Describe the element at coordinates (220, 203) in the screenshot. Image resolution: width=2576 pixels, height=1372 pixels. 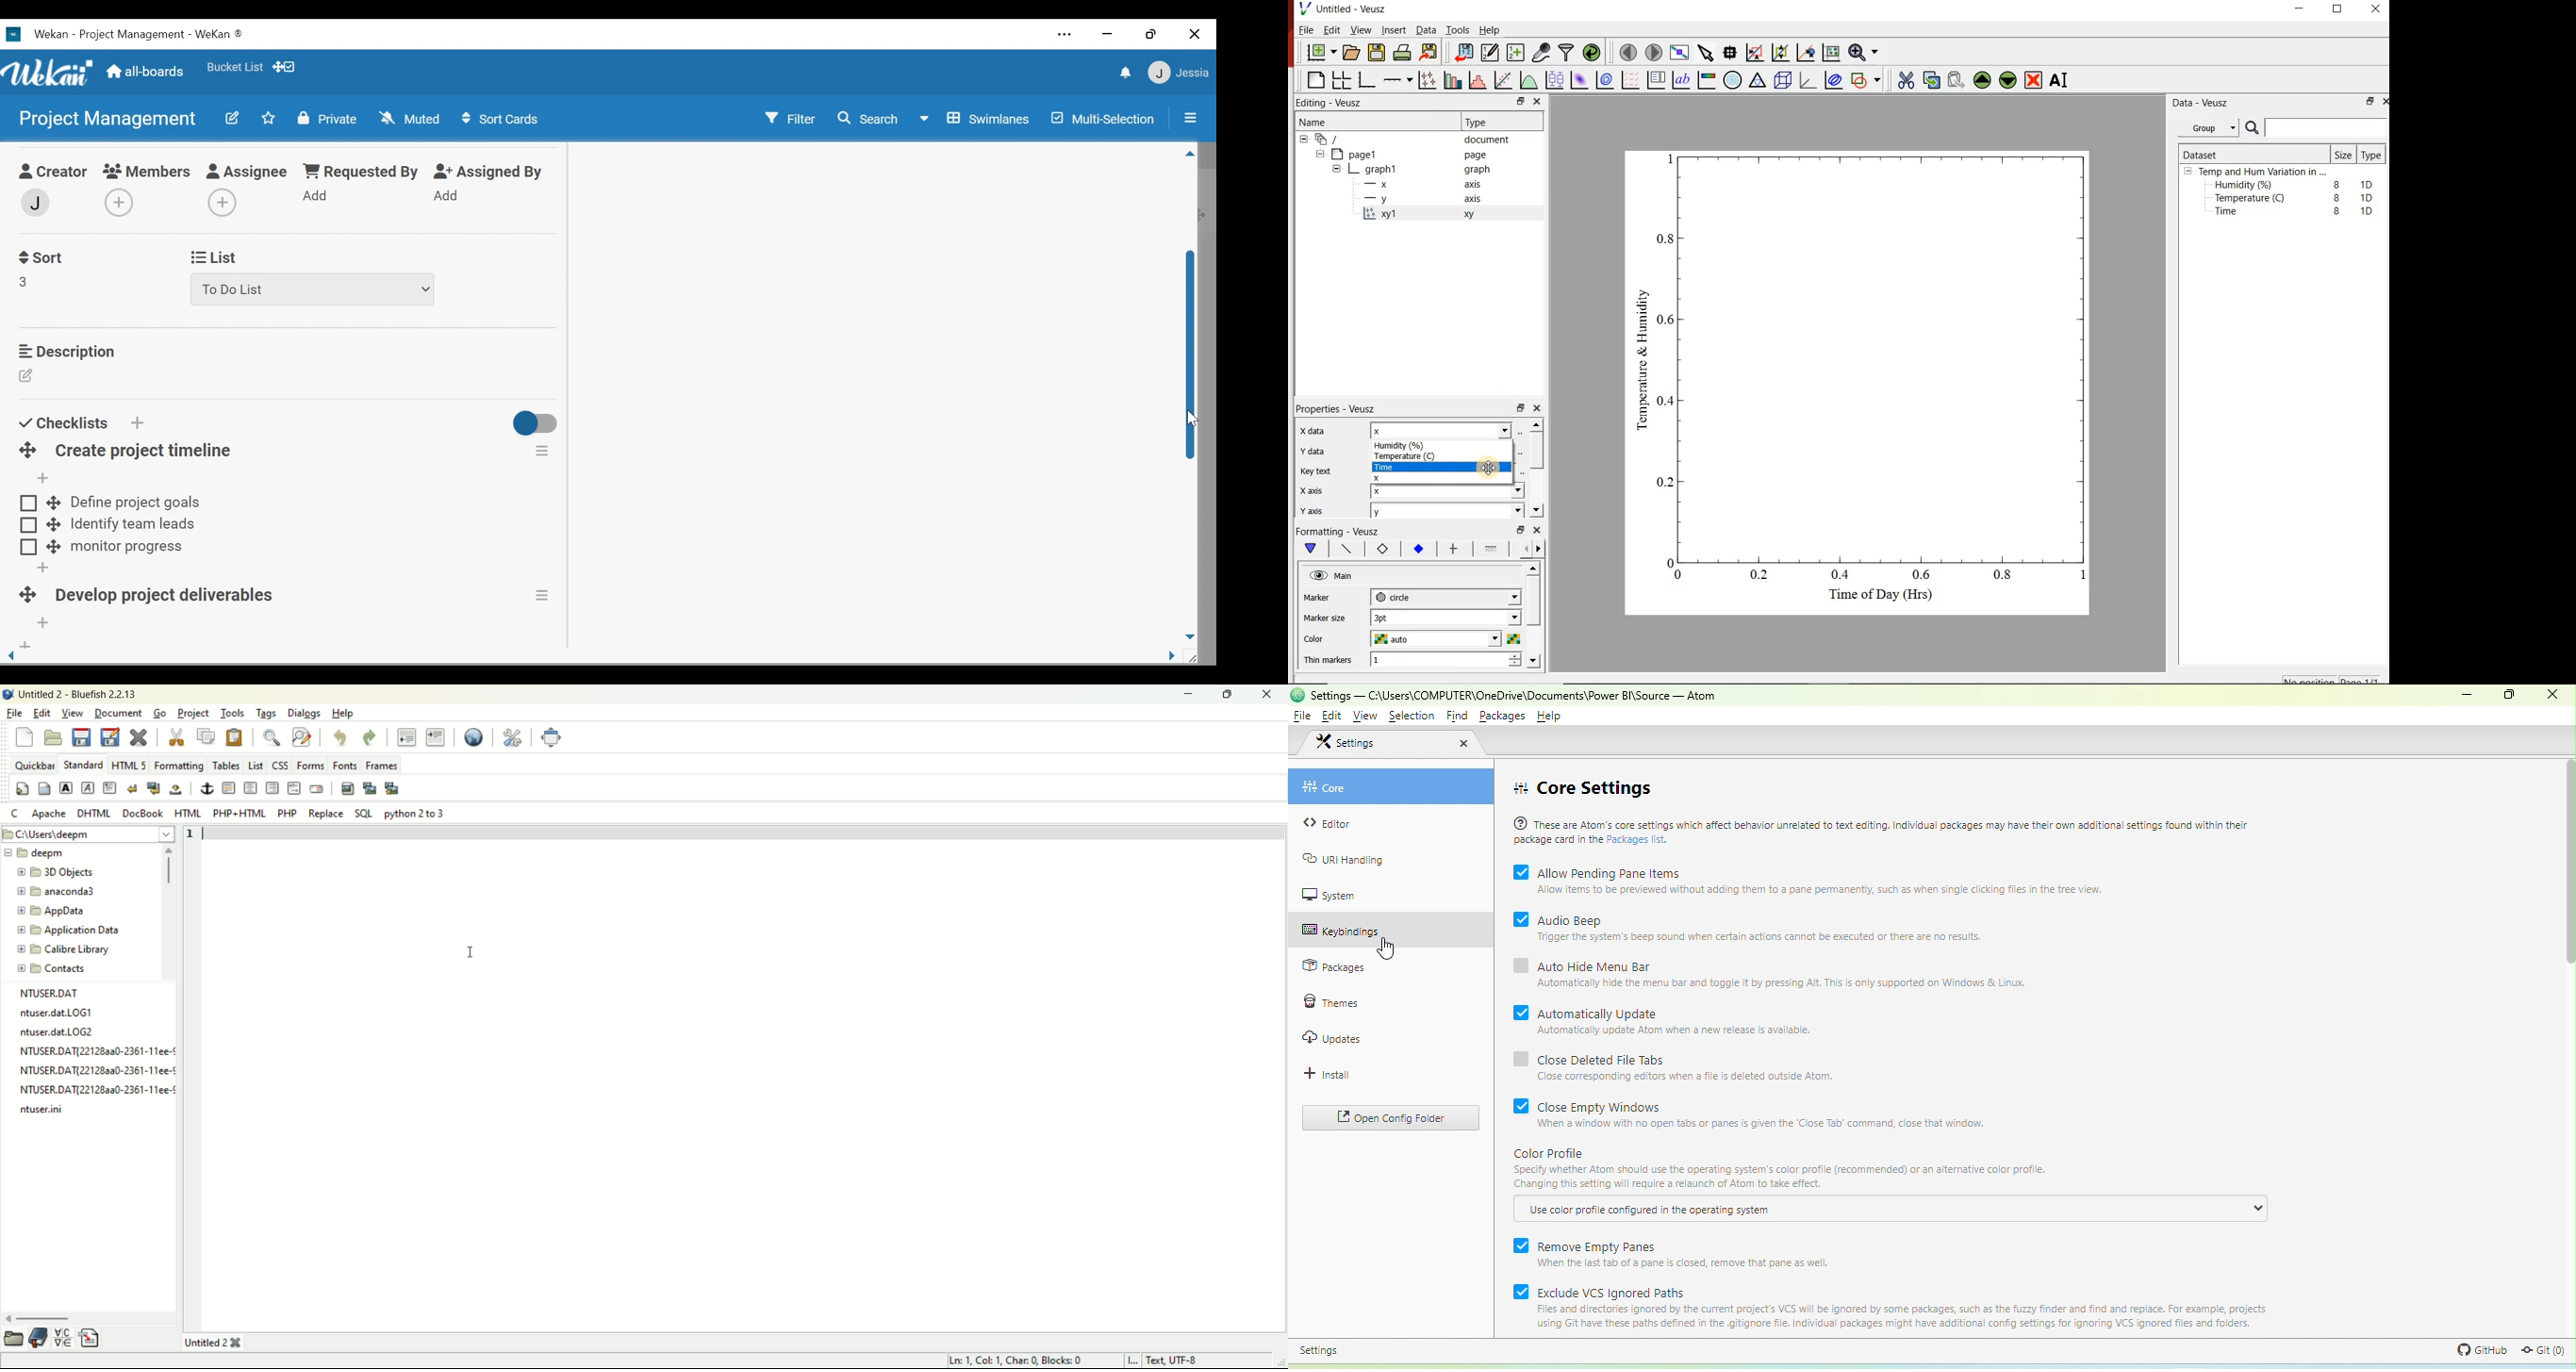
I see `Add Assignee` at that location.